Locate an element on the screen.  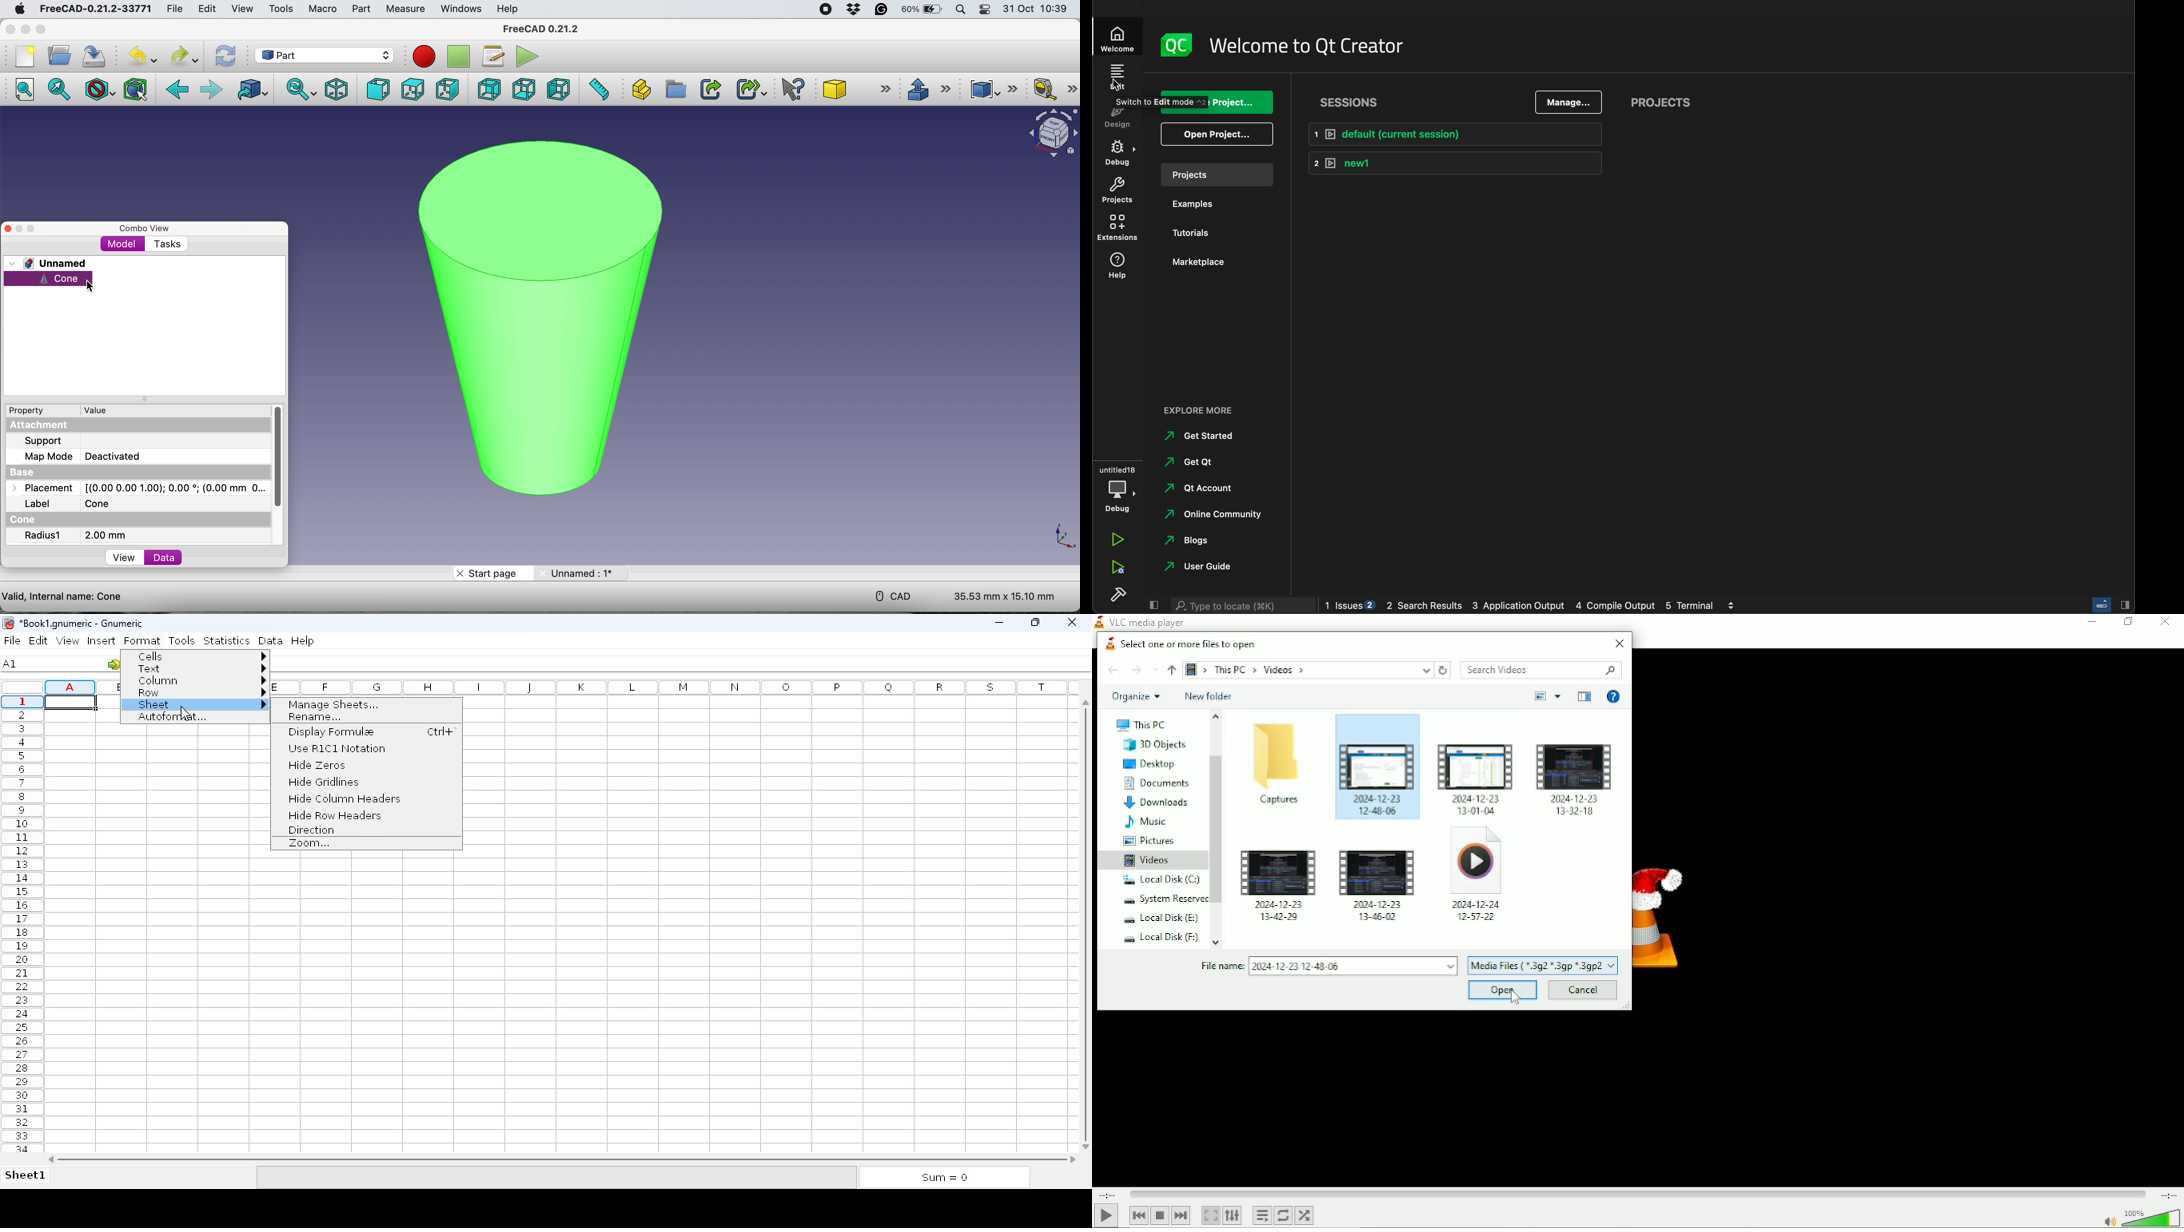
video is located at coordinates (1380, 882).